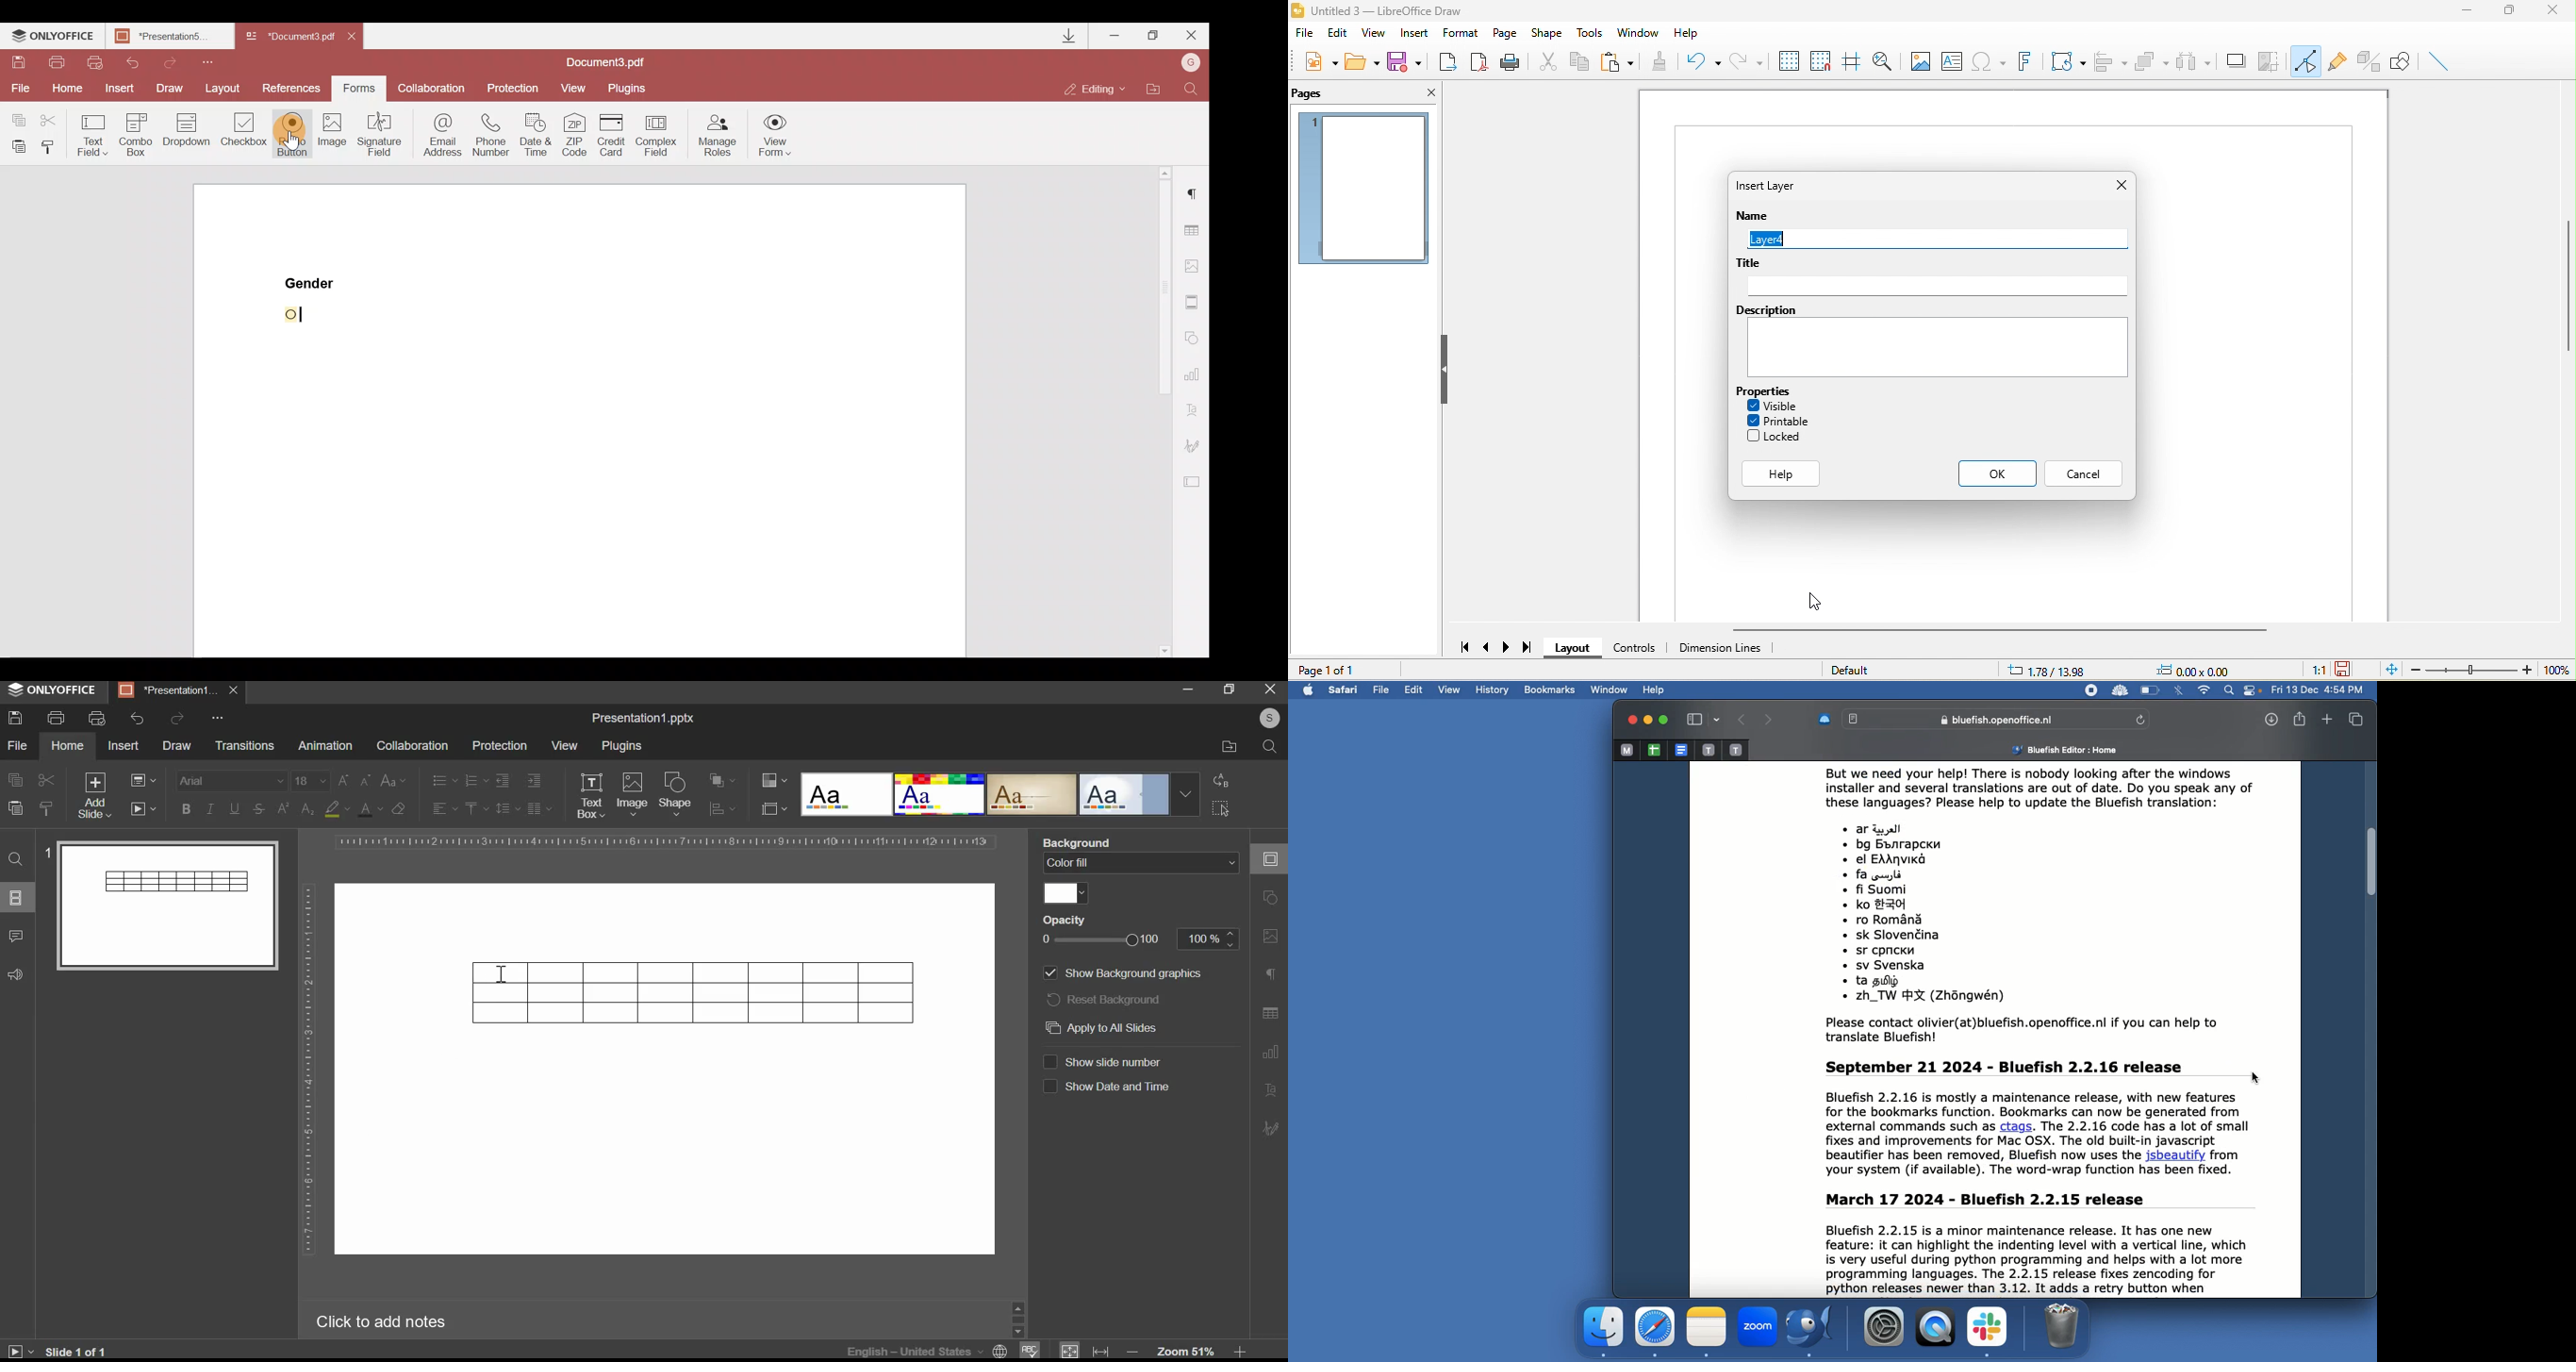  Describe the element at coordinates (308, 1069) in the screenshot. I see `vertical scale` at that location.